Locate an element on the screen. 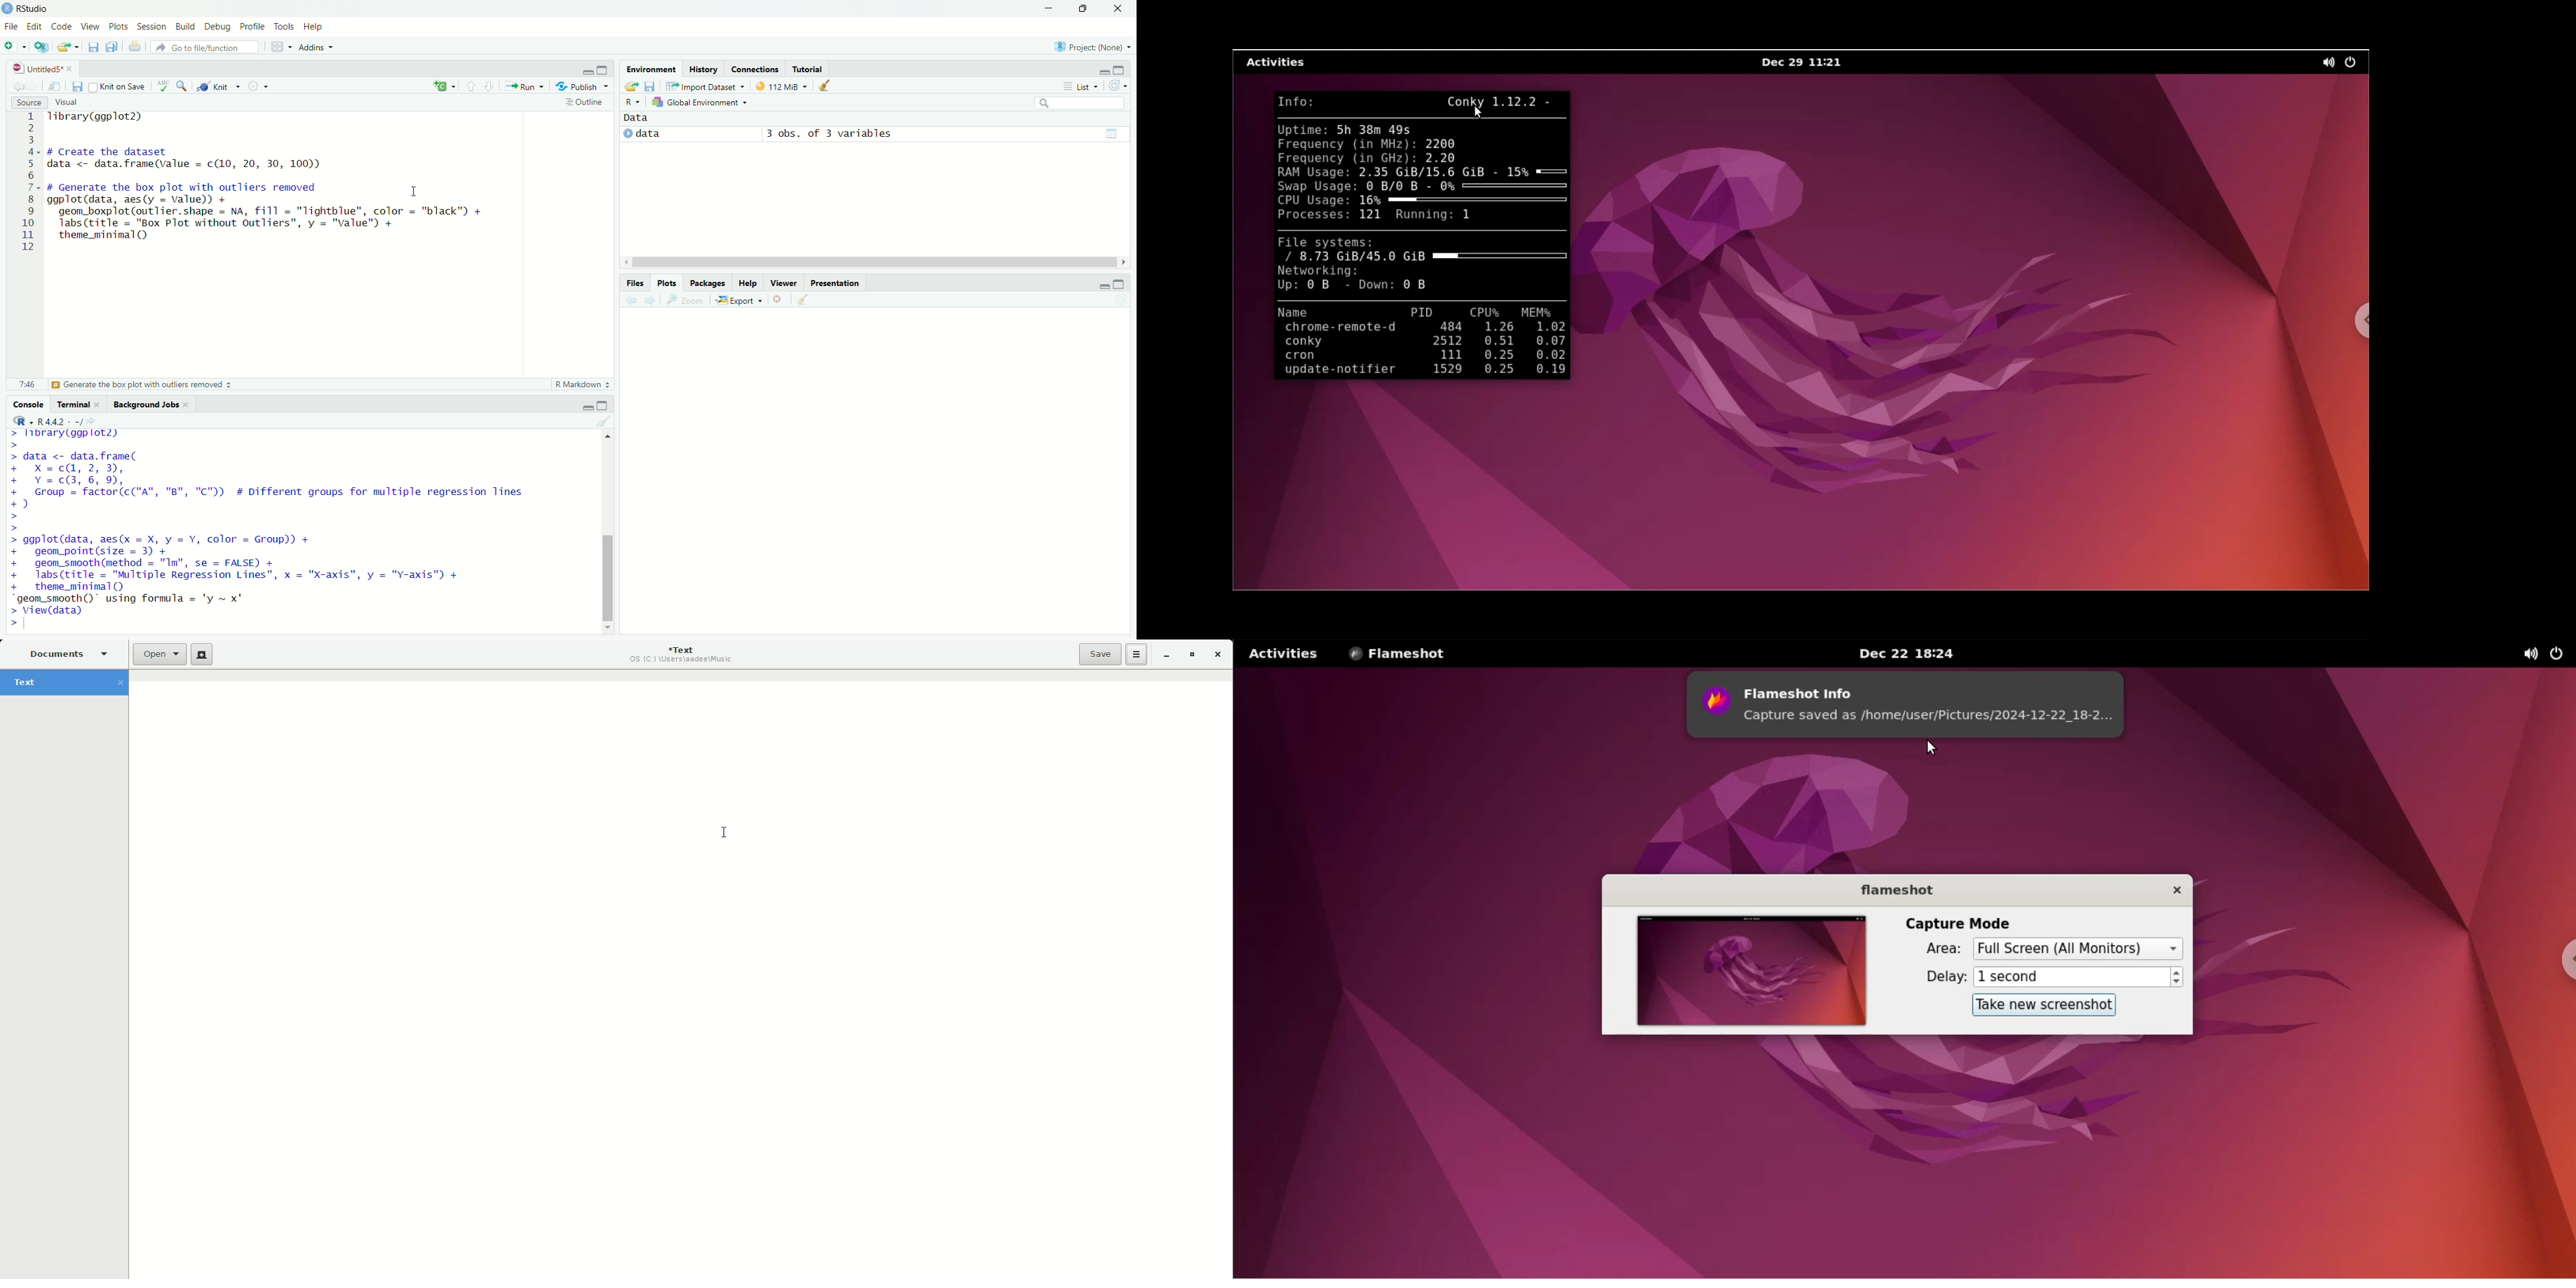 This screenshot has width=2576, height=1288. refresh is located at coordinates (1117, 85).